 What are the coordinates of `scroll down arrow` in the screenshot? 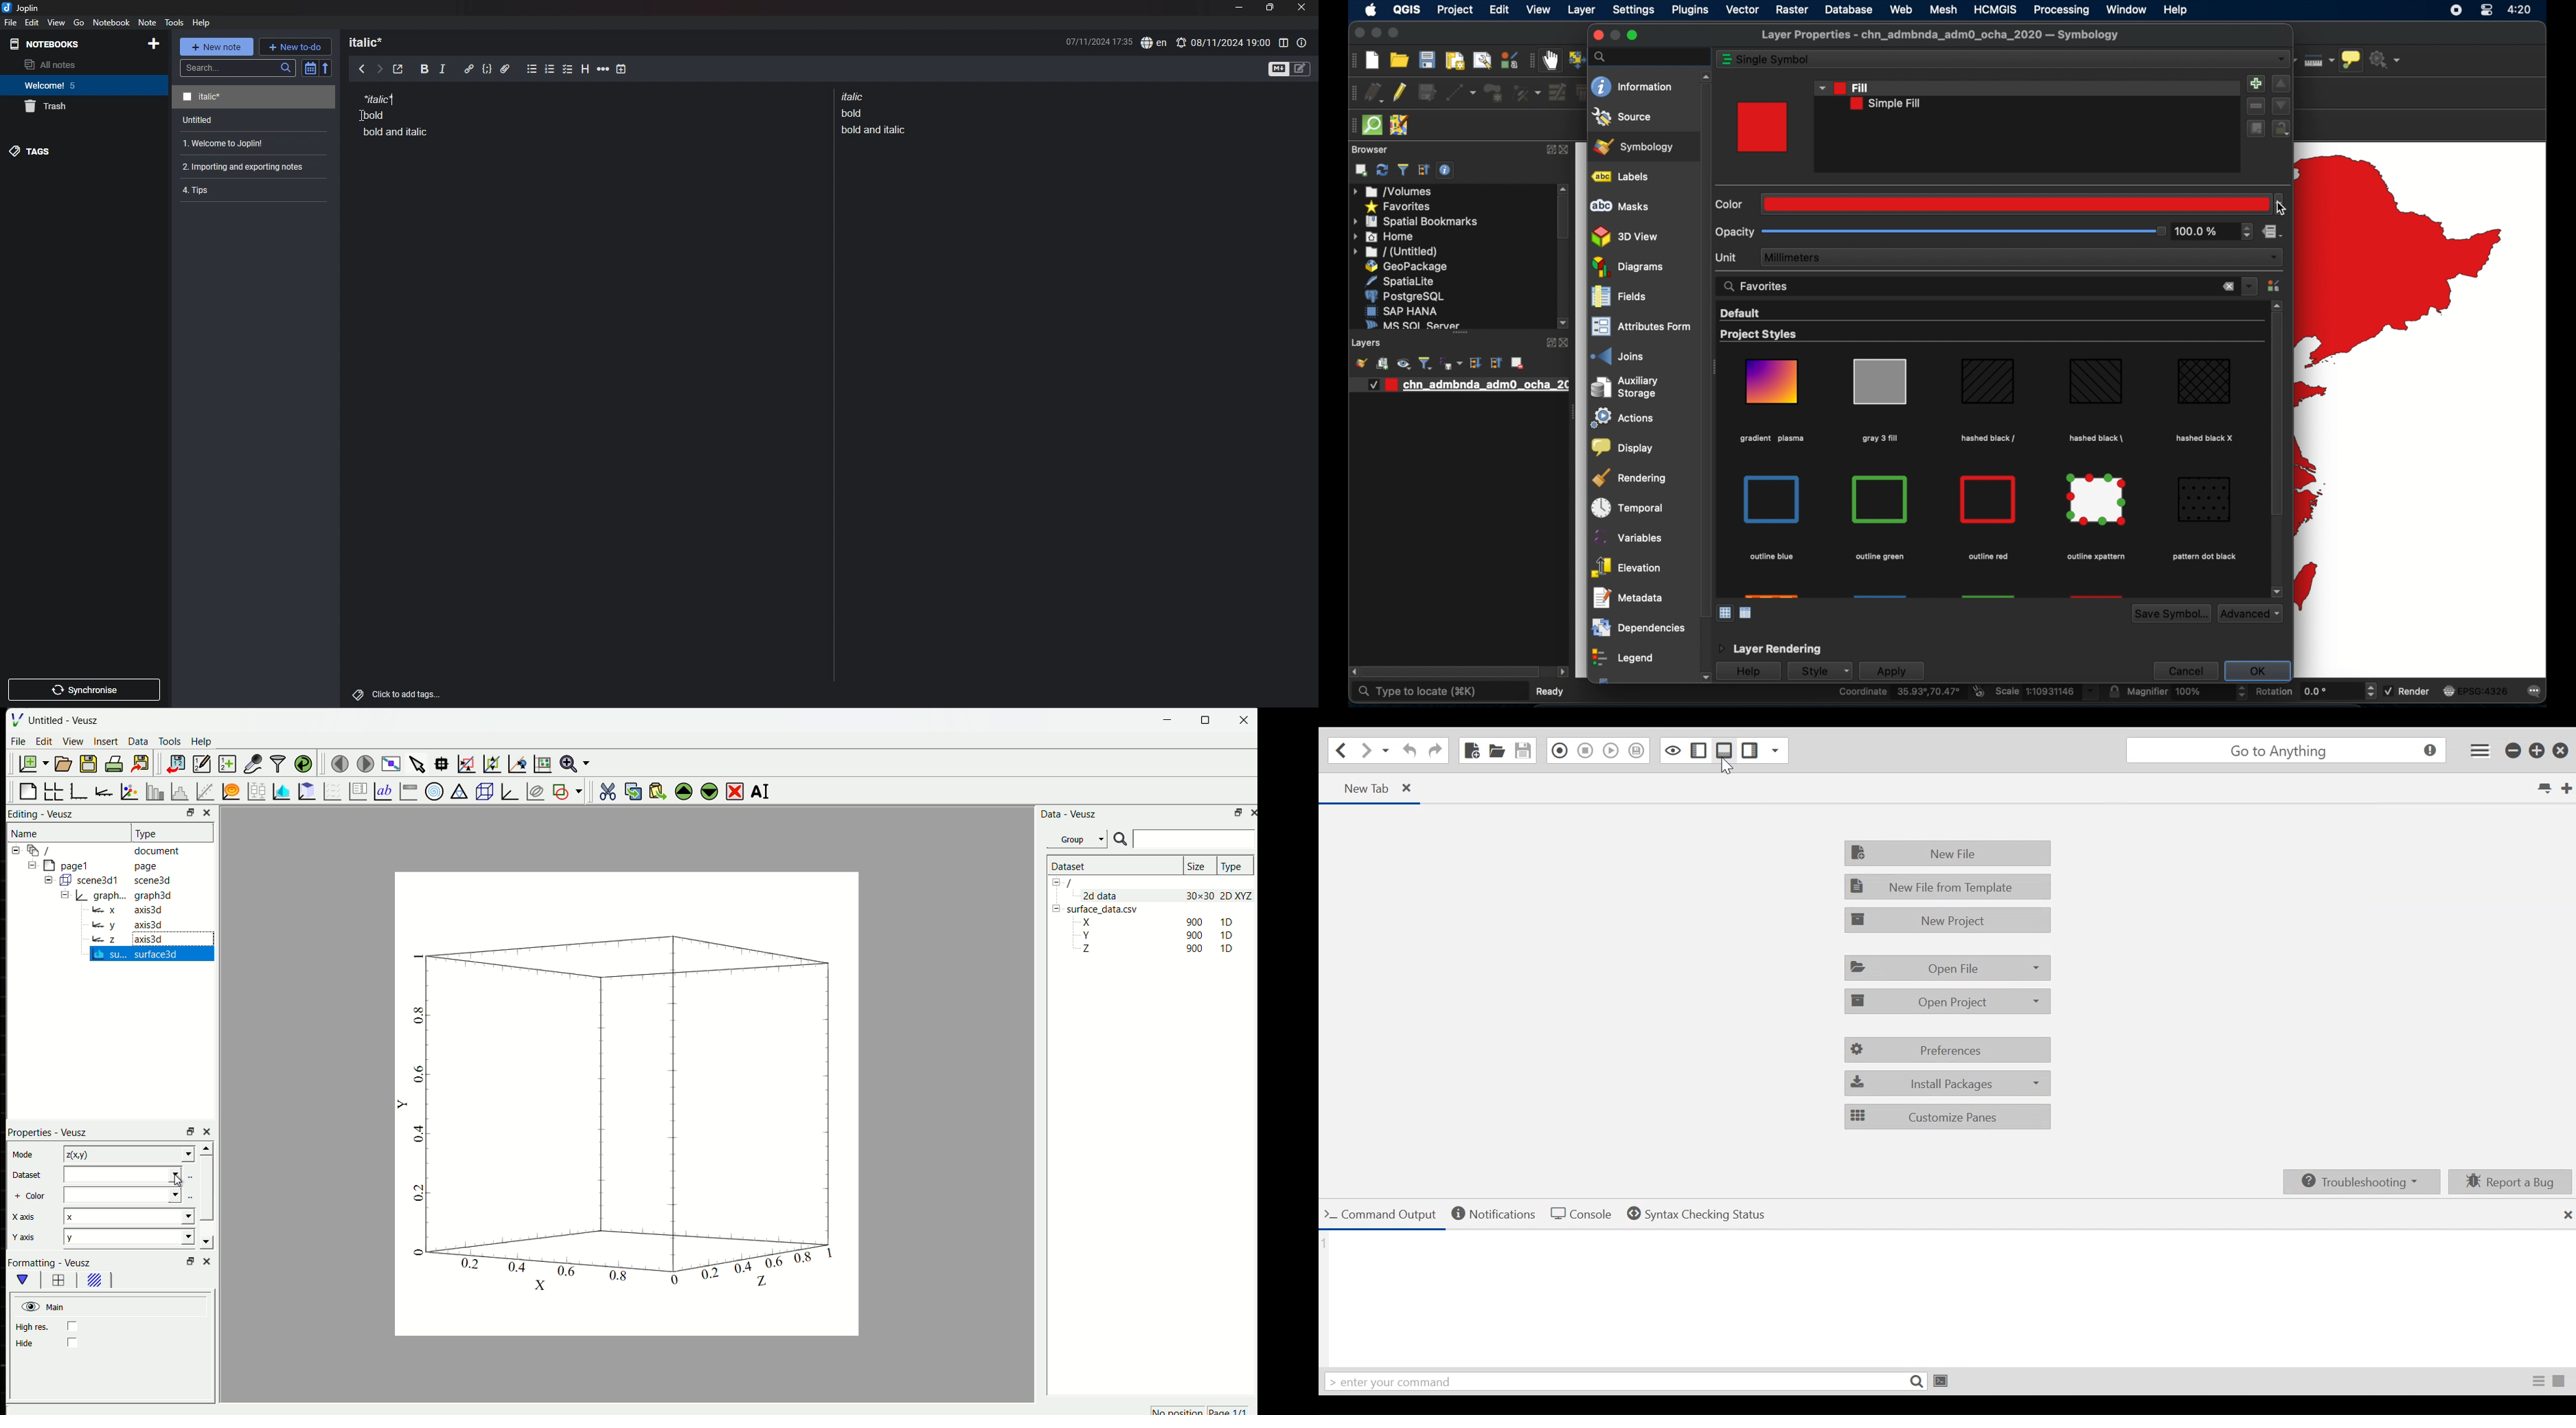 It's located at (2277, 592).